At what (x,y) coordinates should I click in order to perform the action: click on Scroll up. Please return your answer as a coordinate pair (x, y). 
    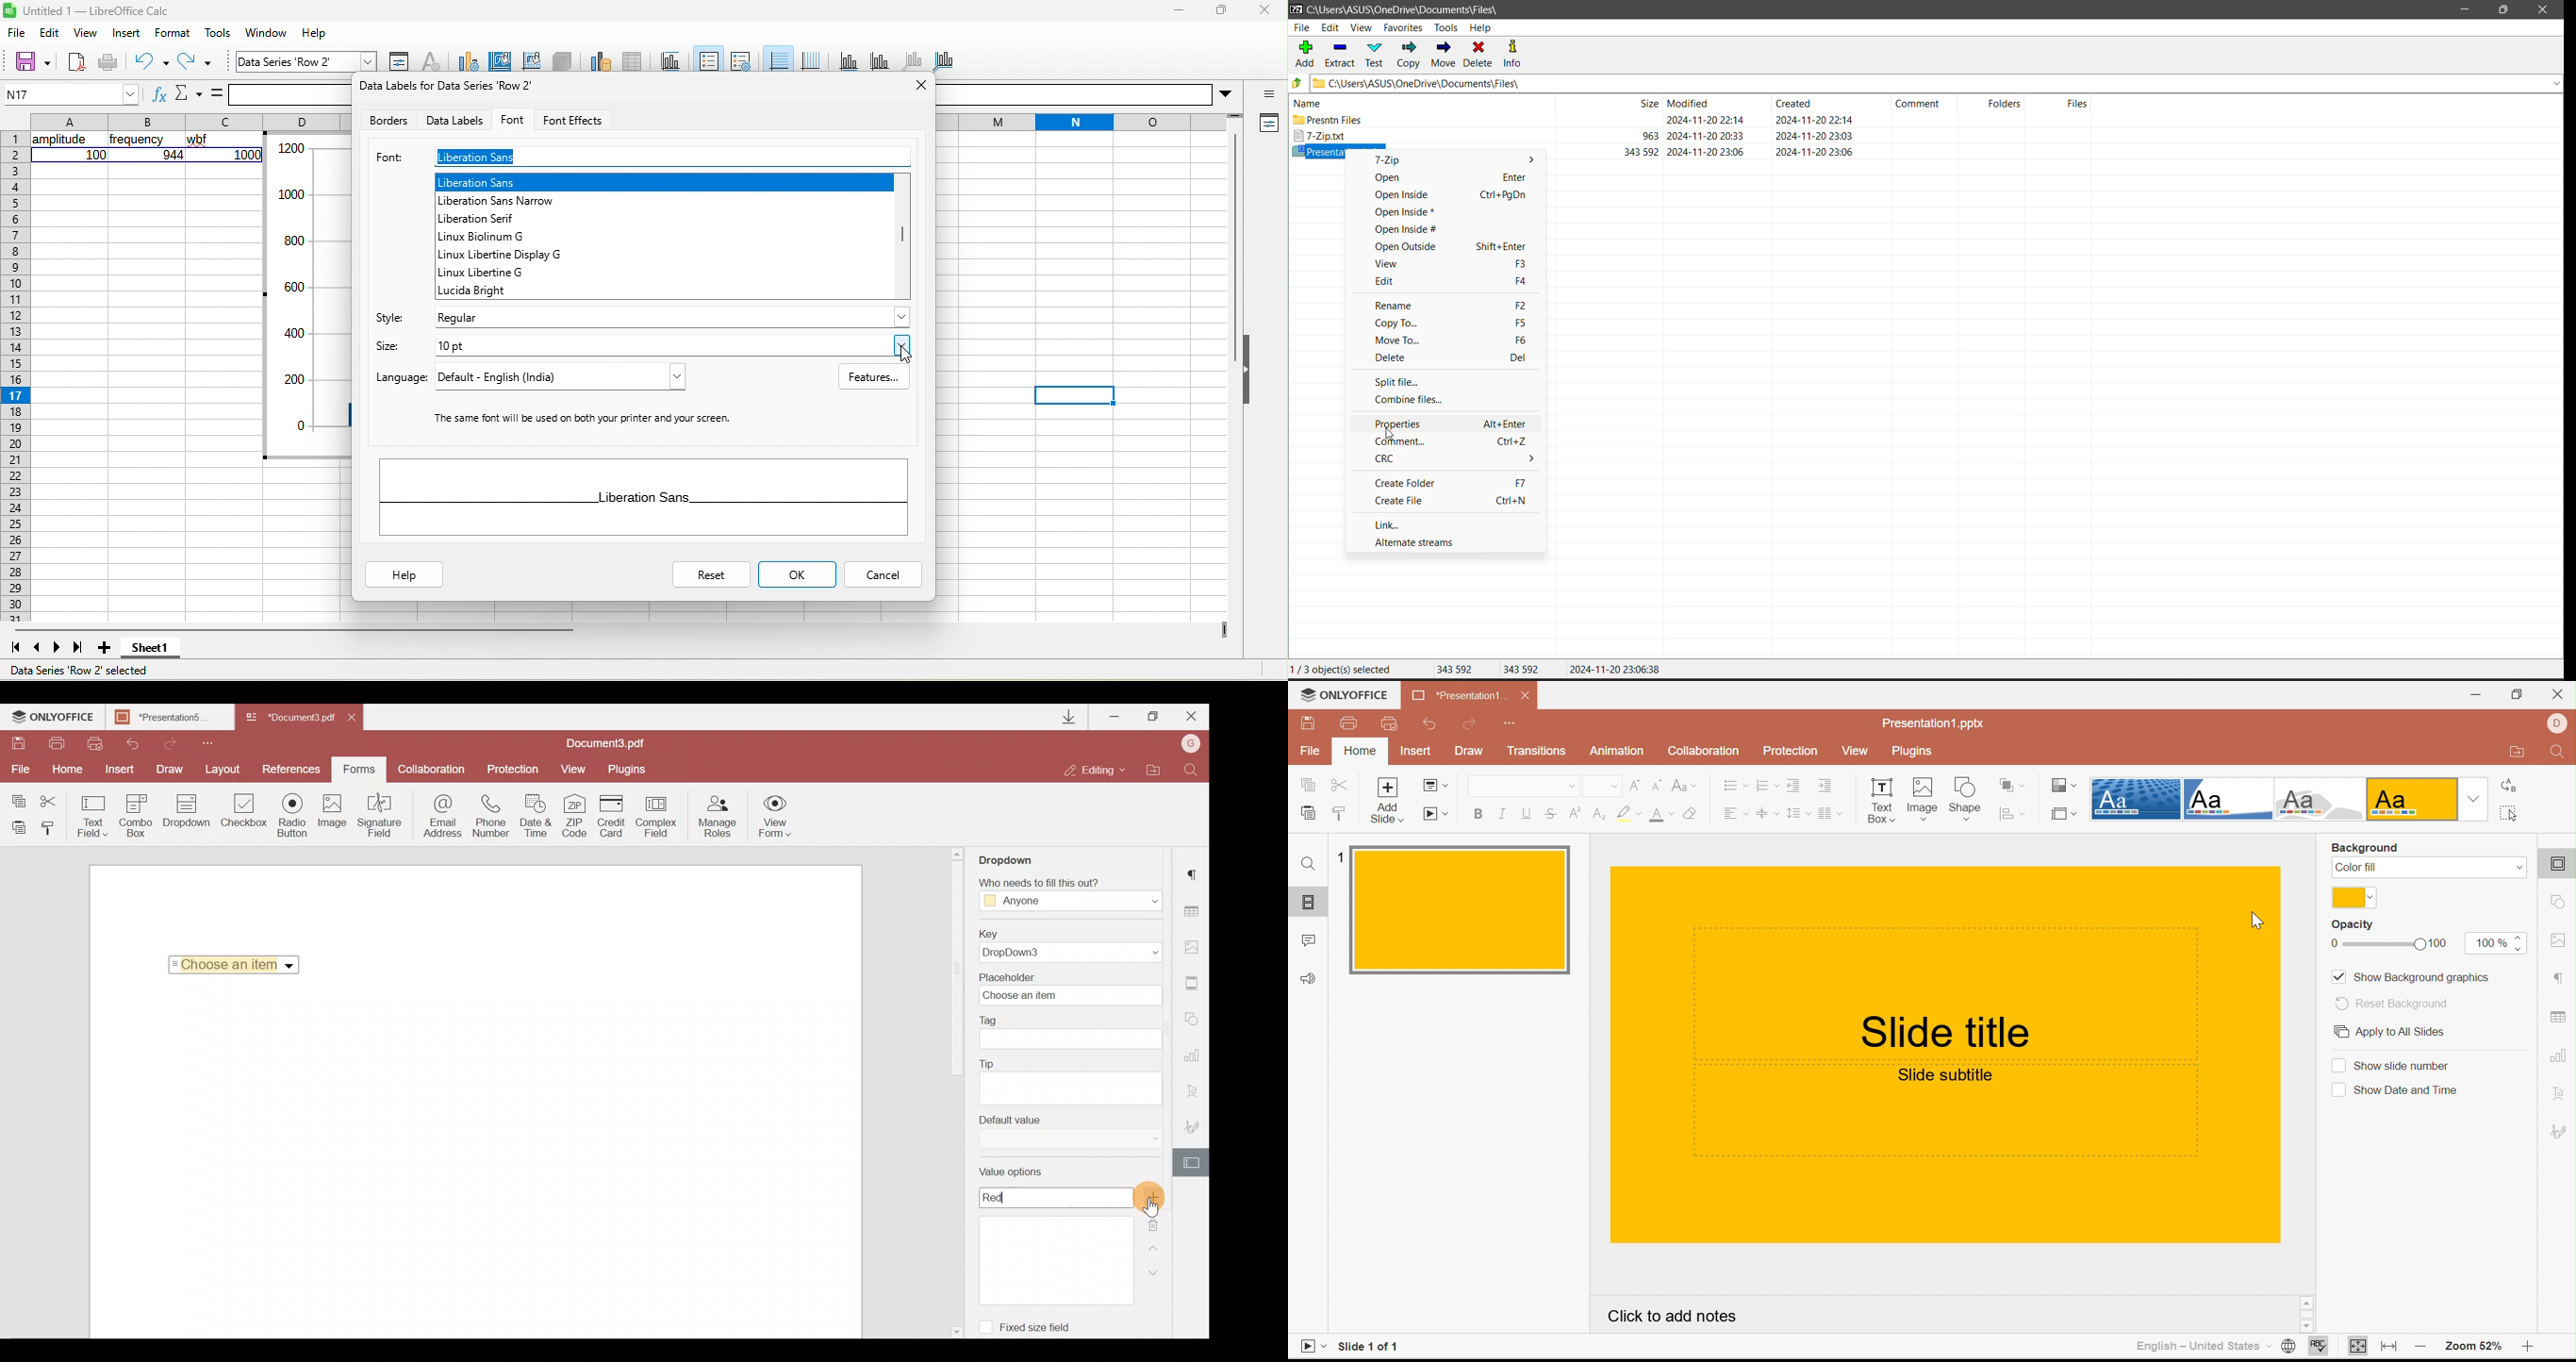
    Looking at the image, I should click on (958, 853).